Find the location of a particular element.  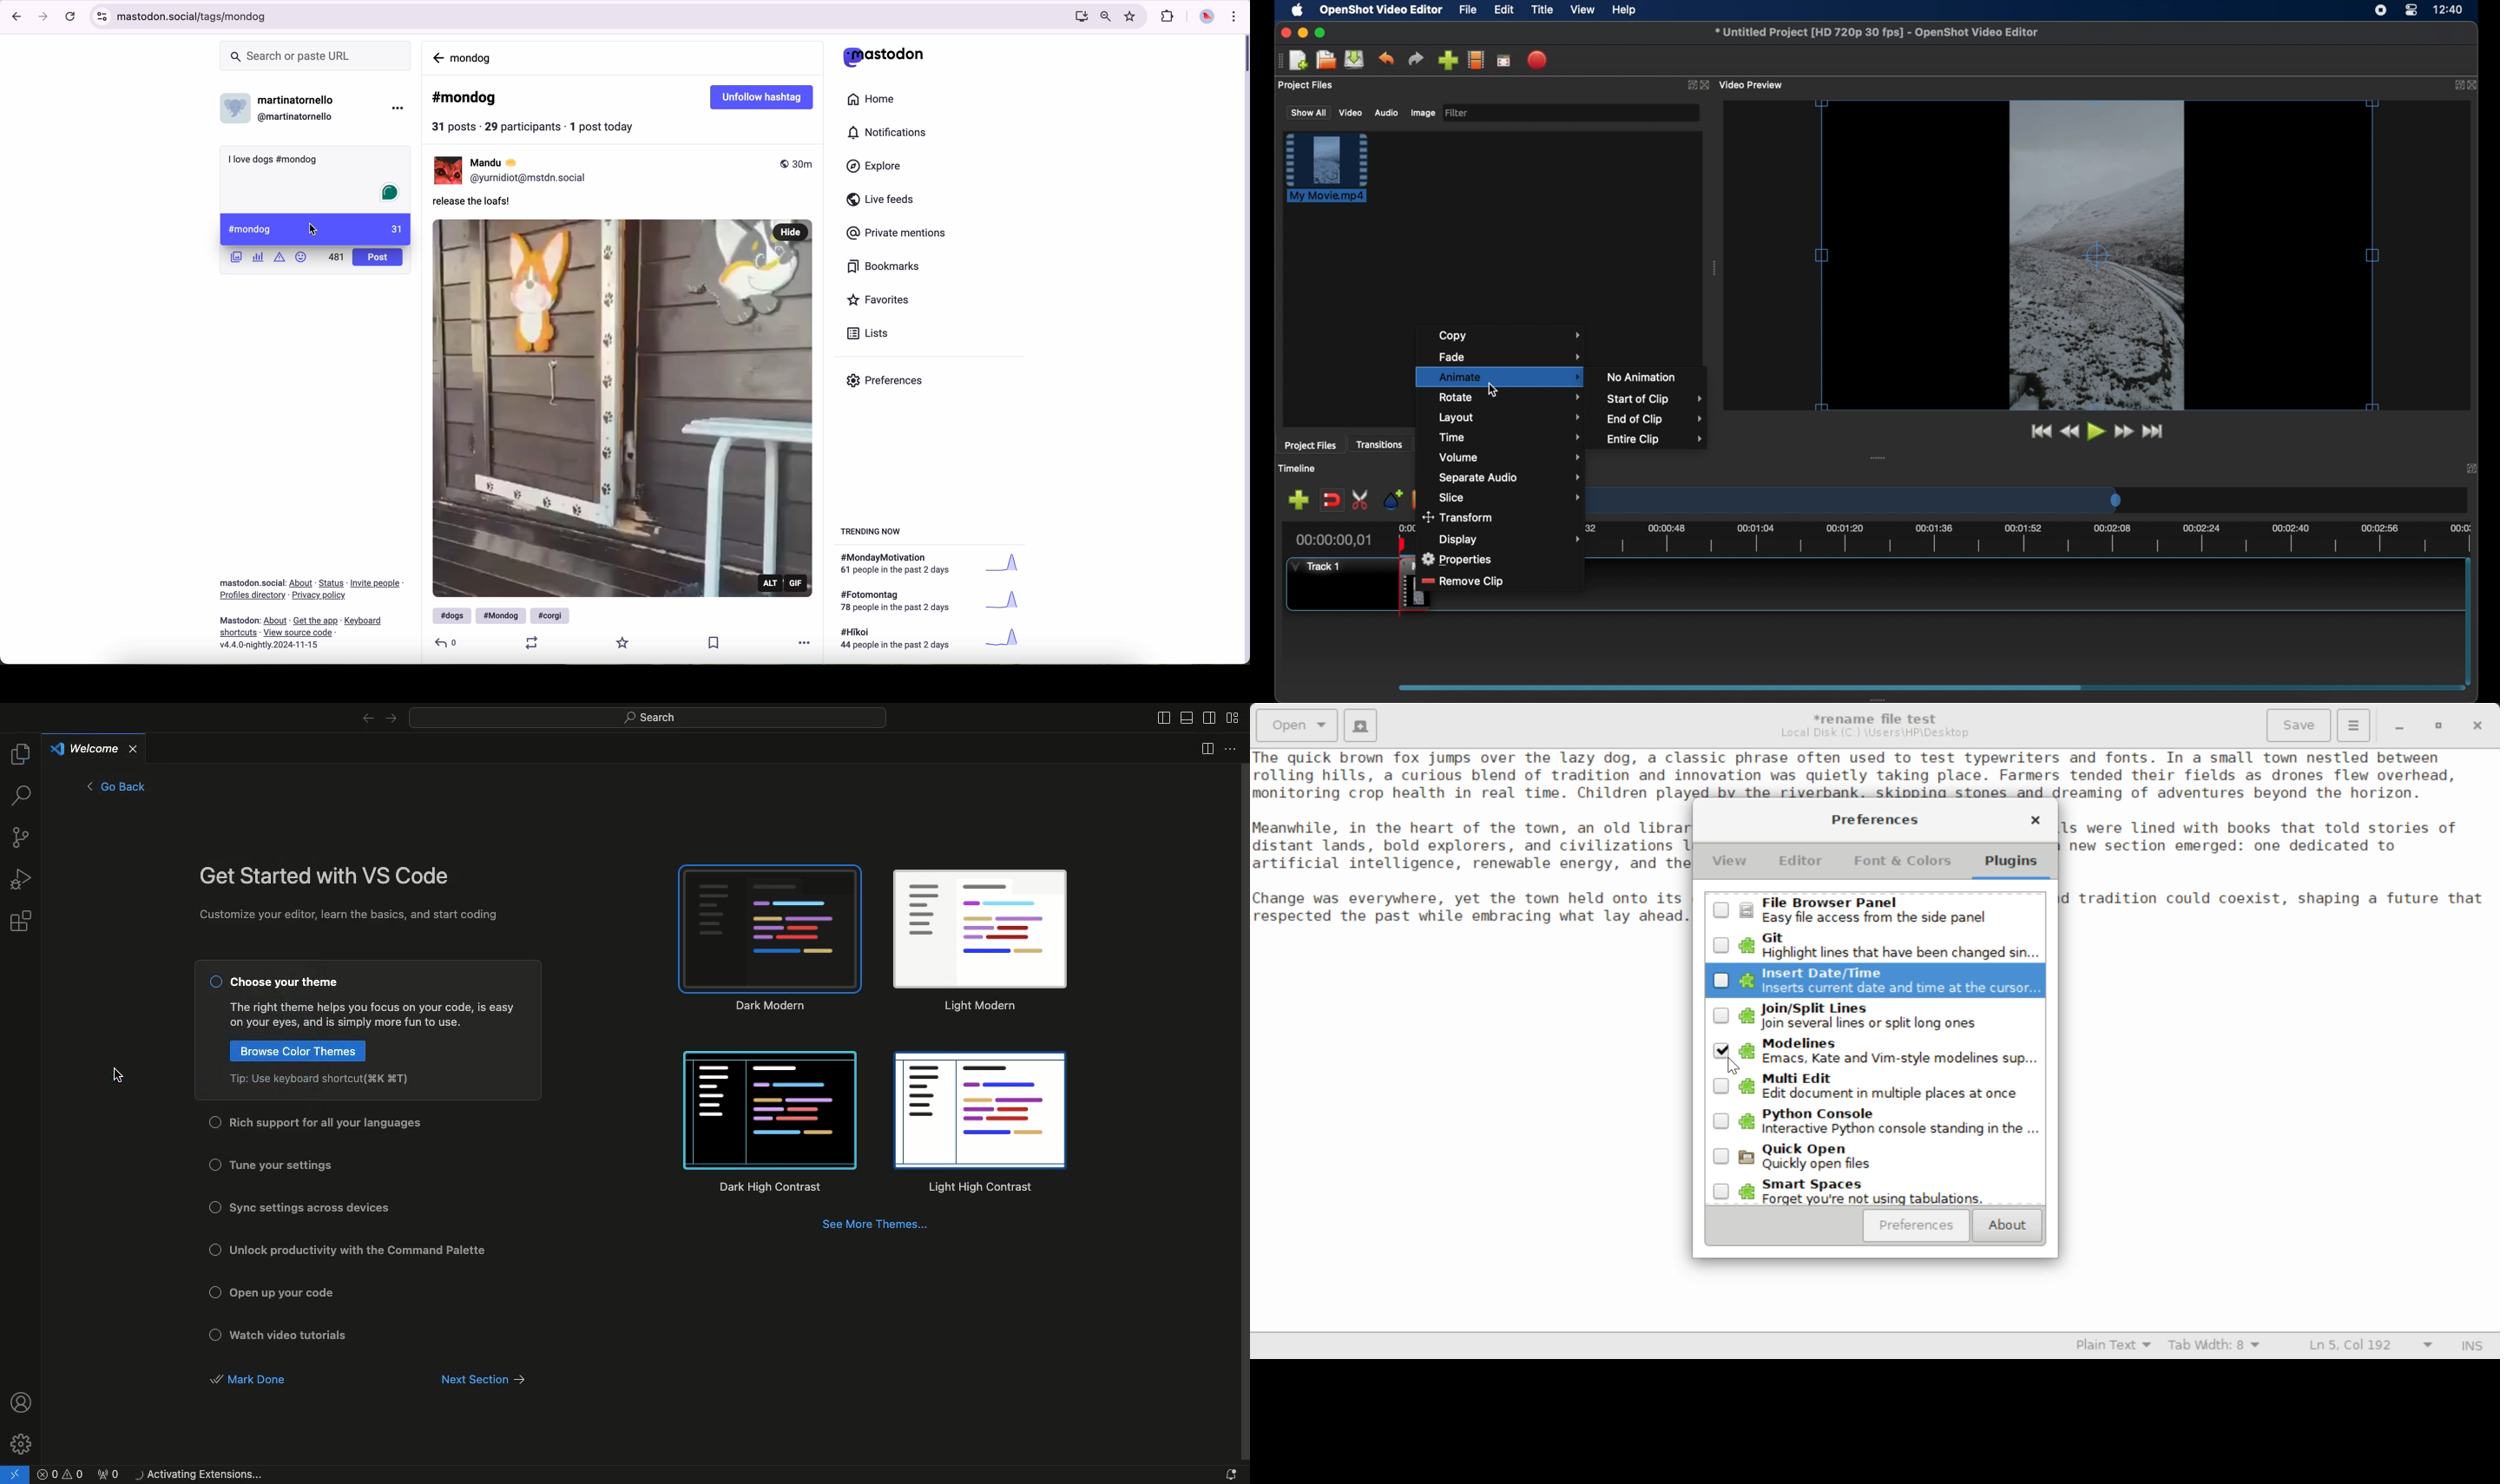

Checkbox is located at coordinates (215, 1335).